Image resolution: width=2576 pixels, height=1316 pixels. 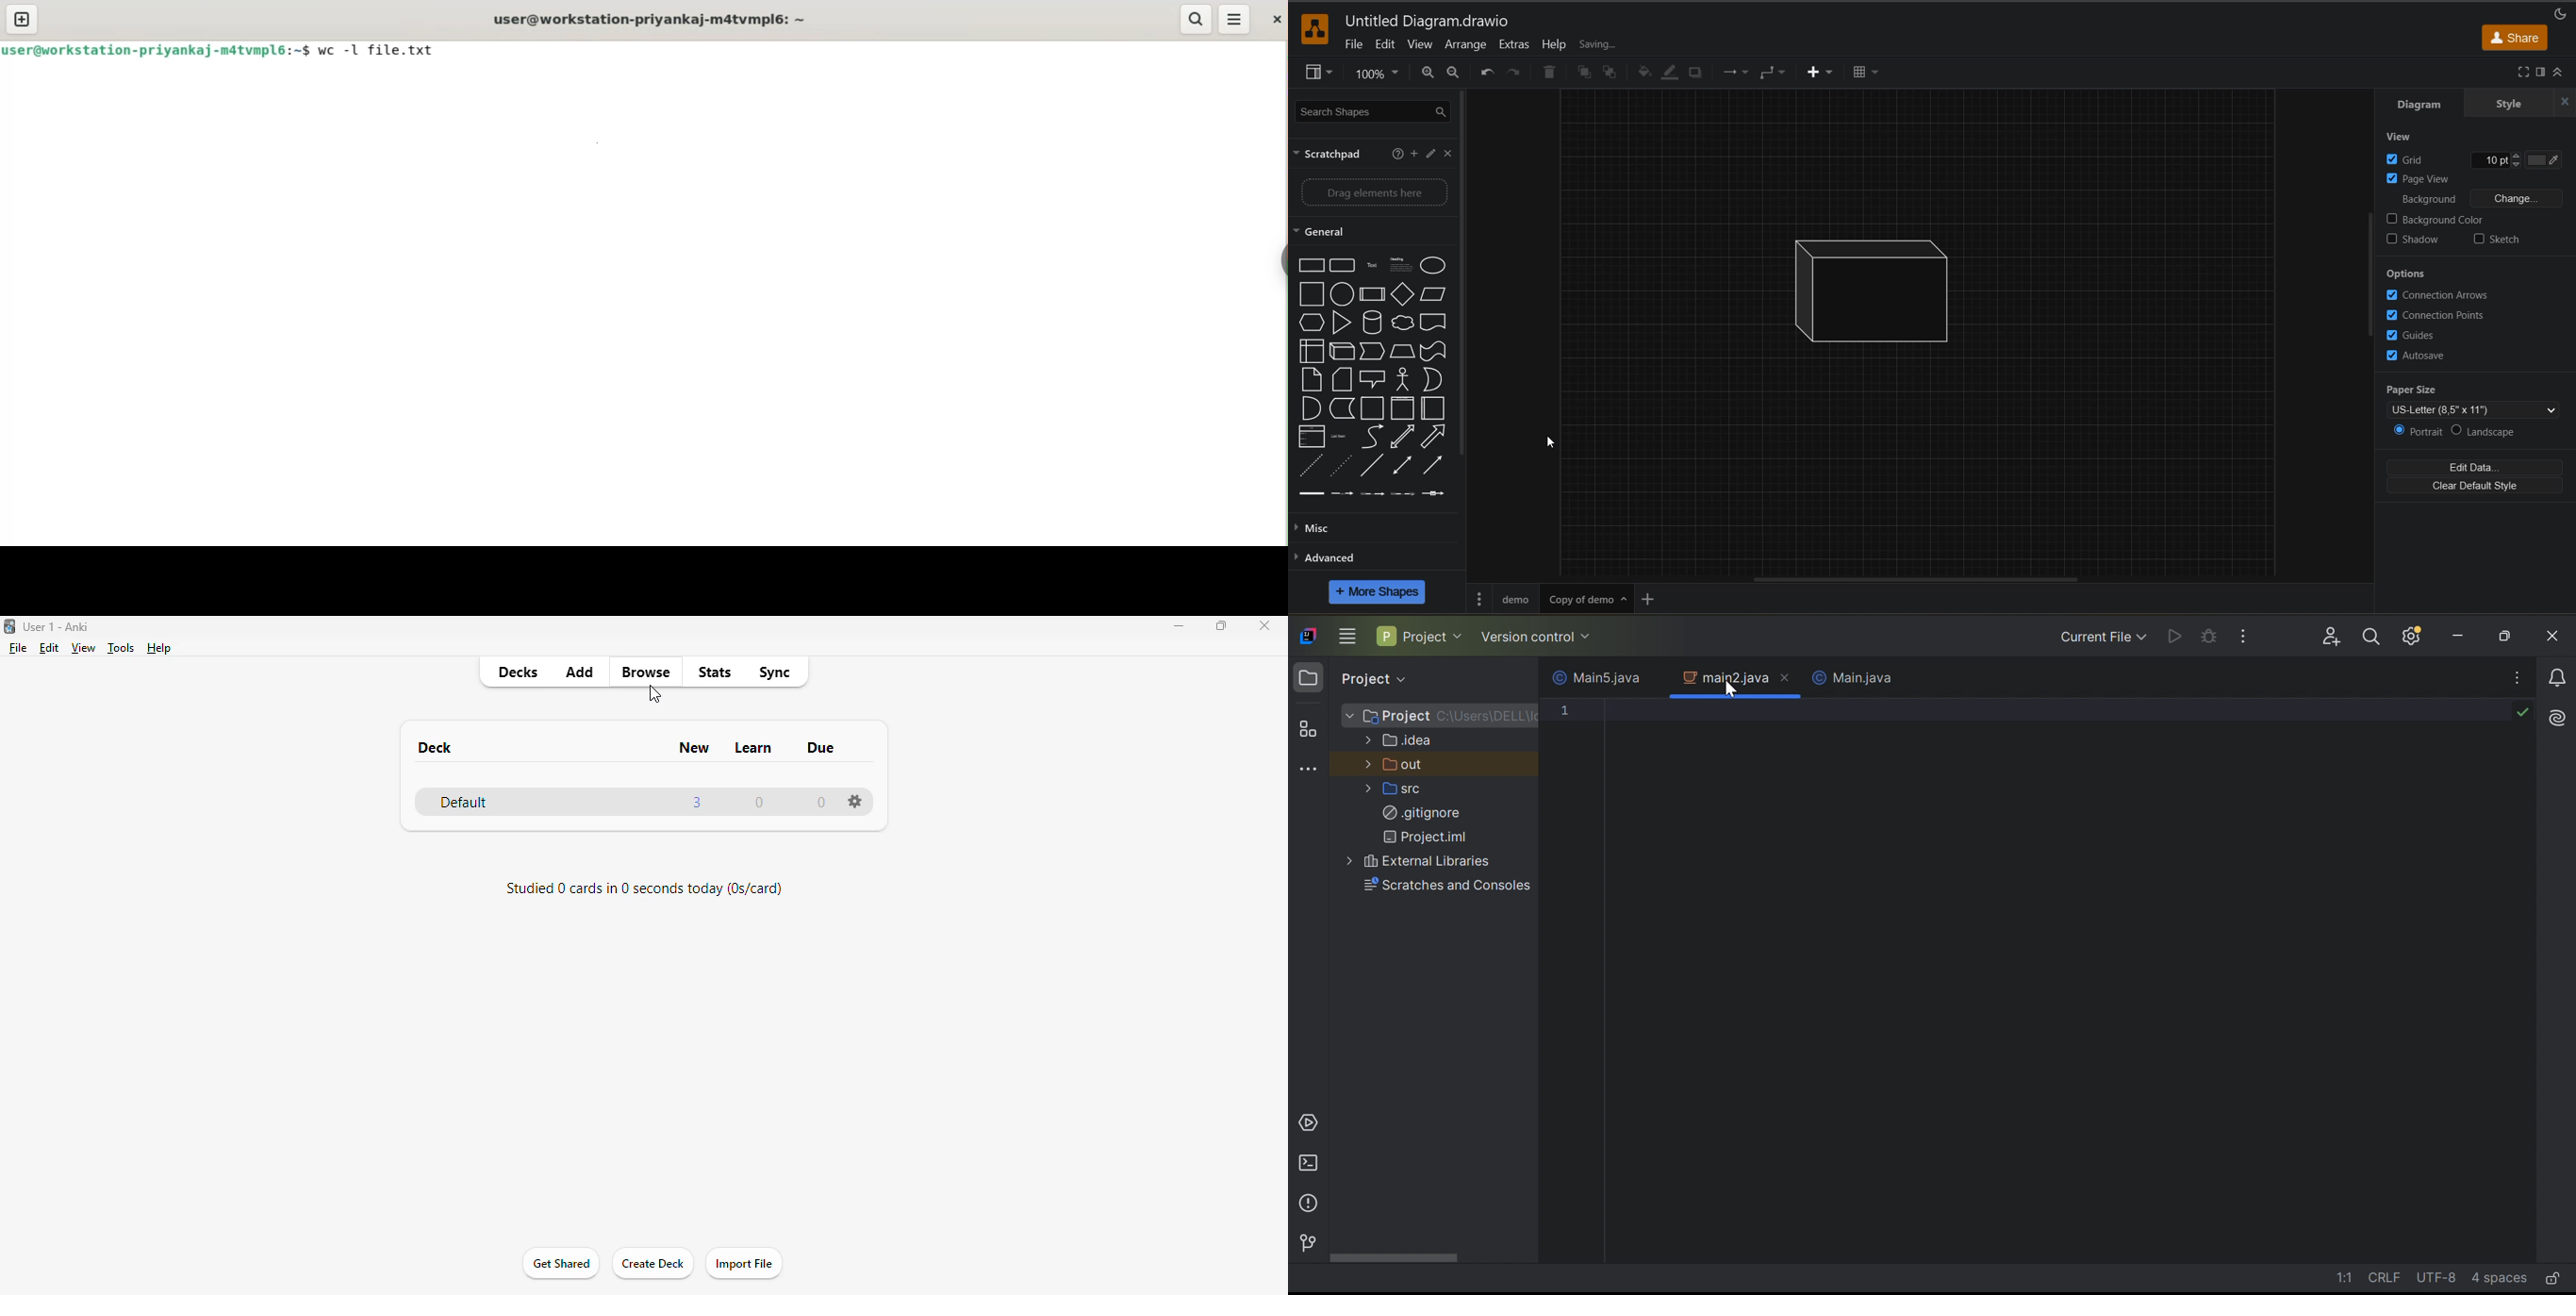 What do you see at coordinates (1368, 112) in the screenshot?
I see `search shapes` at bounding box center [1368, 112].